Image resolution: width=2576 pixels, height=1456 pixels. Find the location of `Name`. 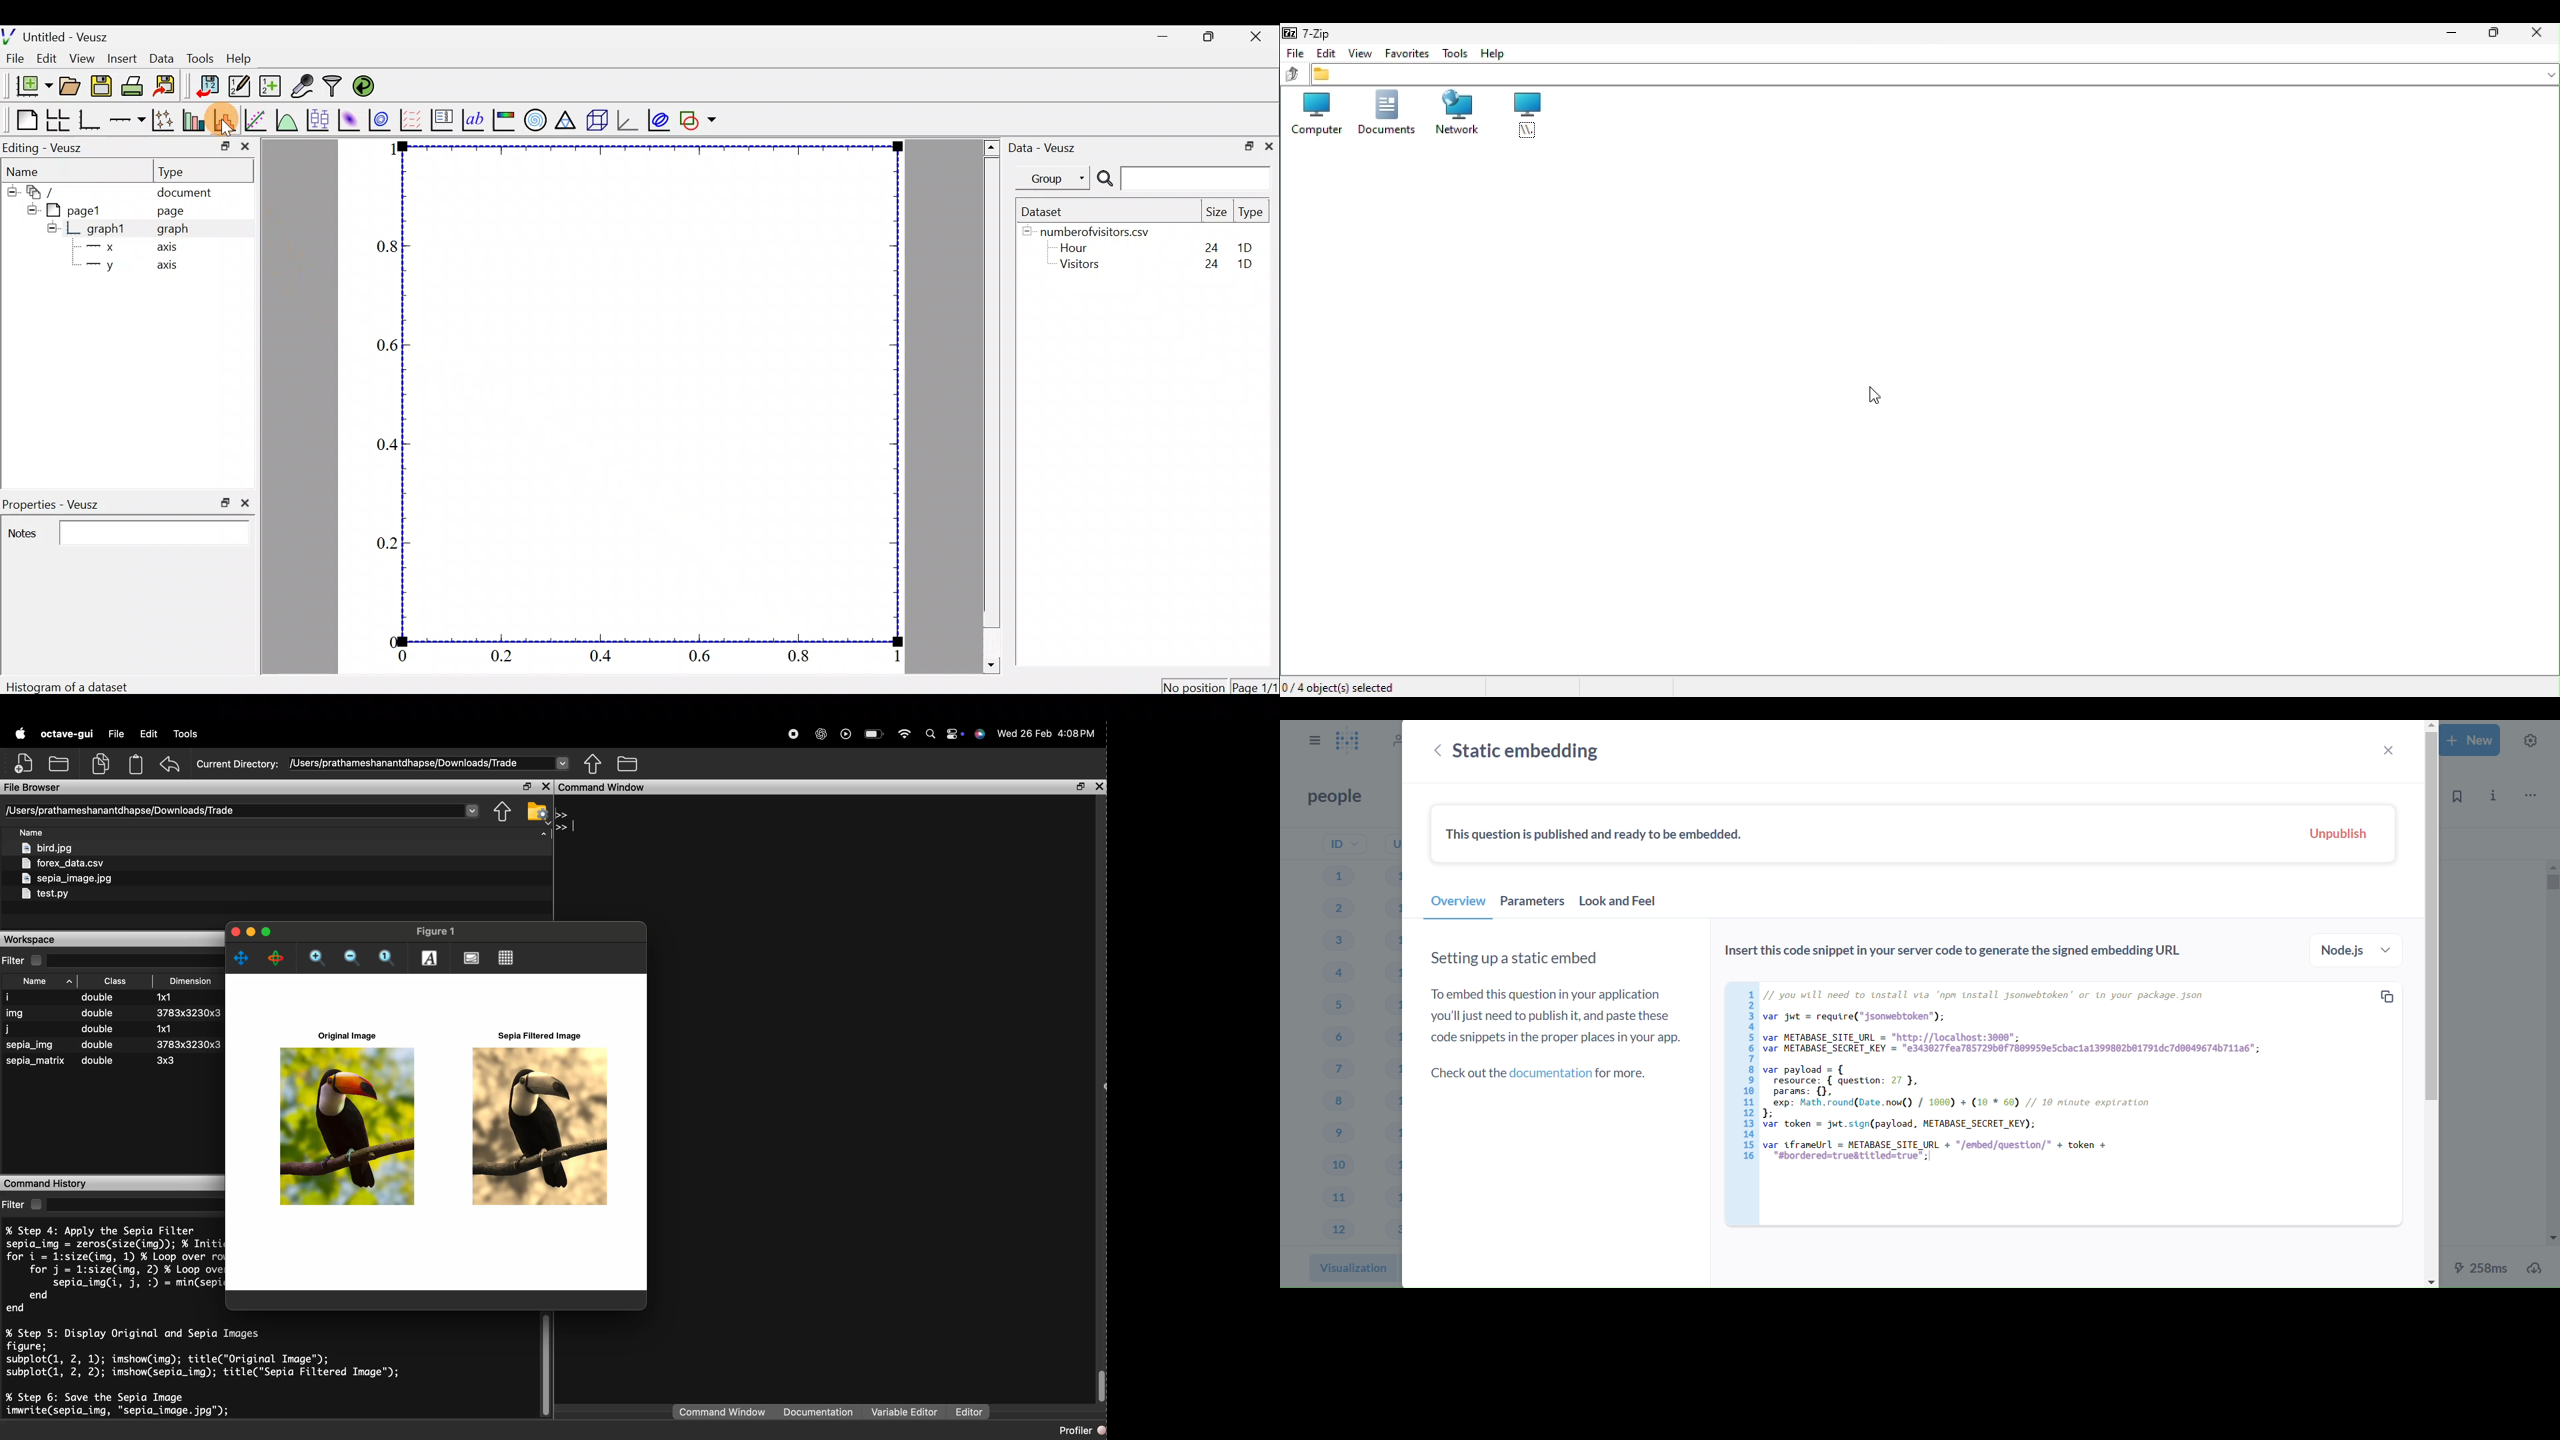

Name is located at coordinates (27, 169).